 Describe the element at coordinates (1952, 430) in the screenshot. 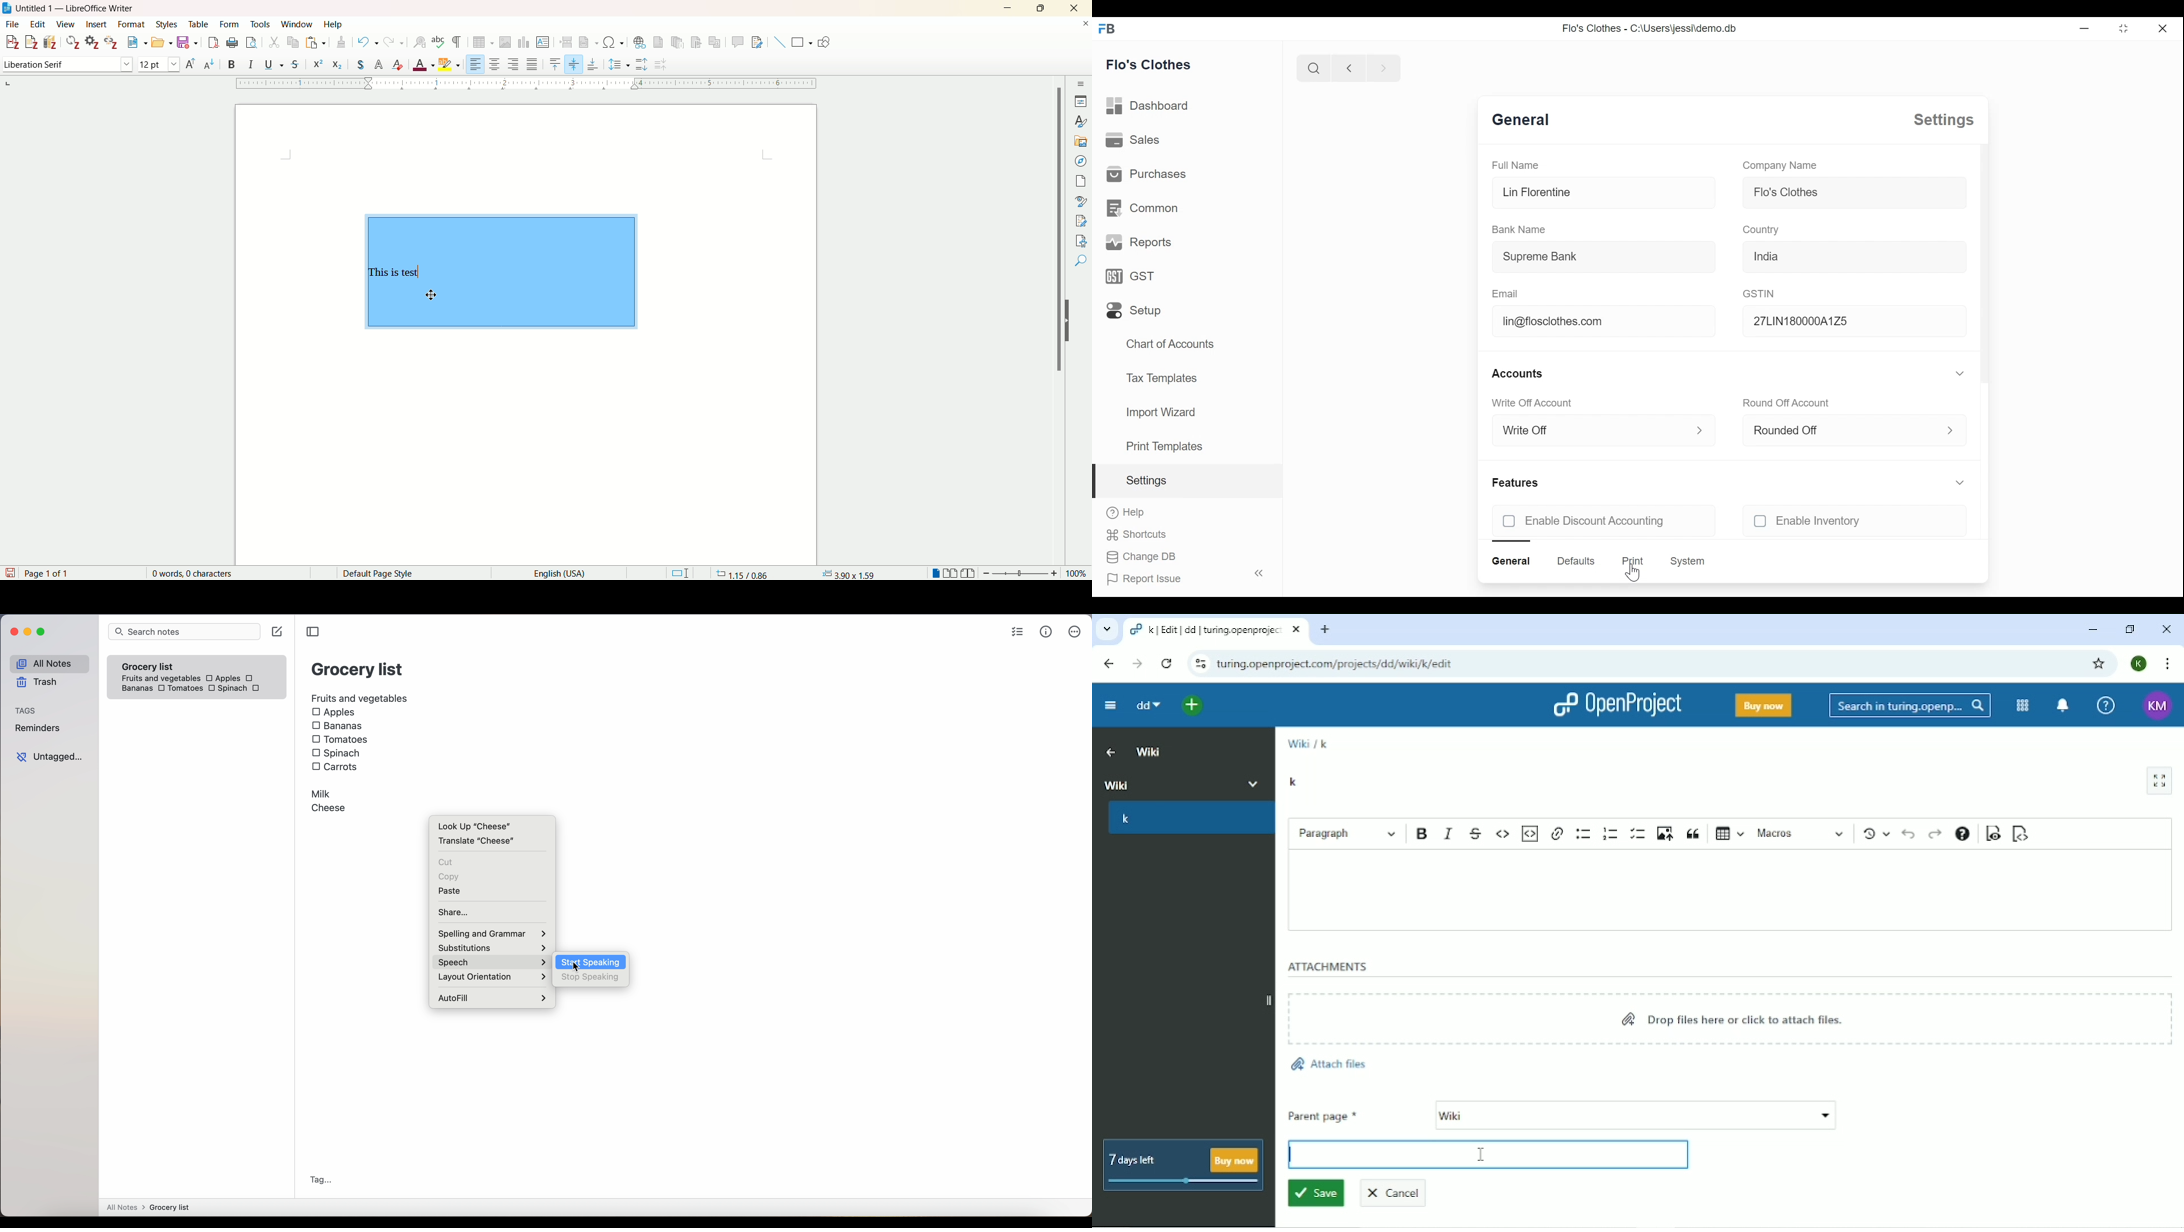

I see `account information` at that location.